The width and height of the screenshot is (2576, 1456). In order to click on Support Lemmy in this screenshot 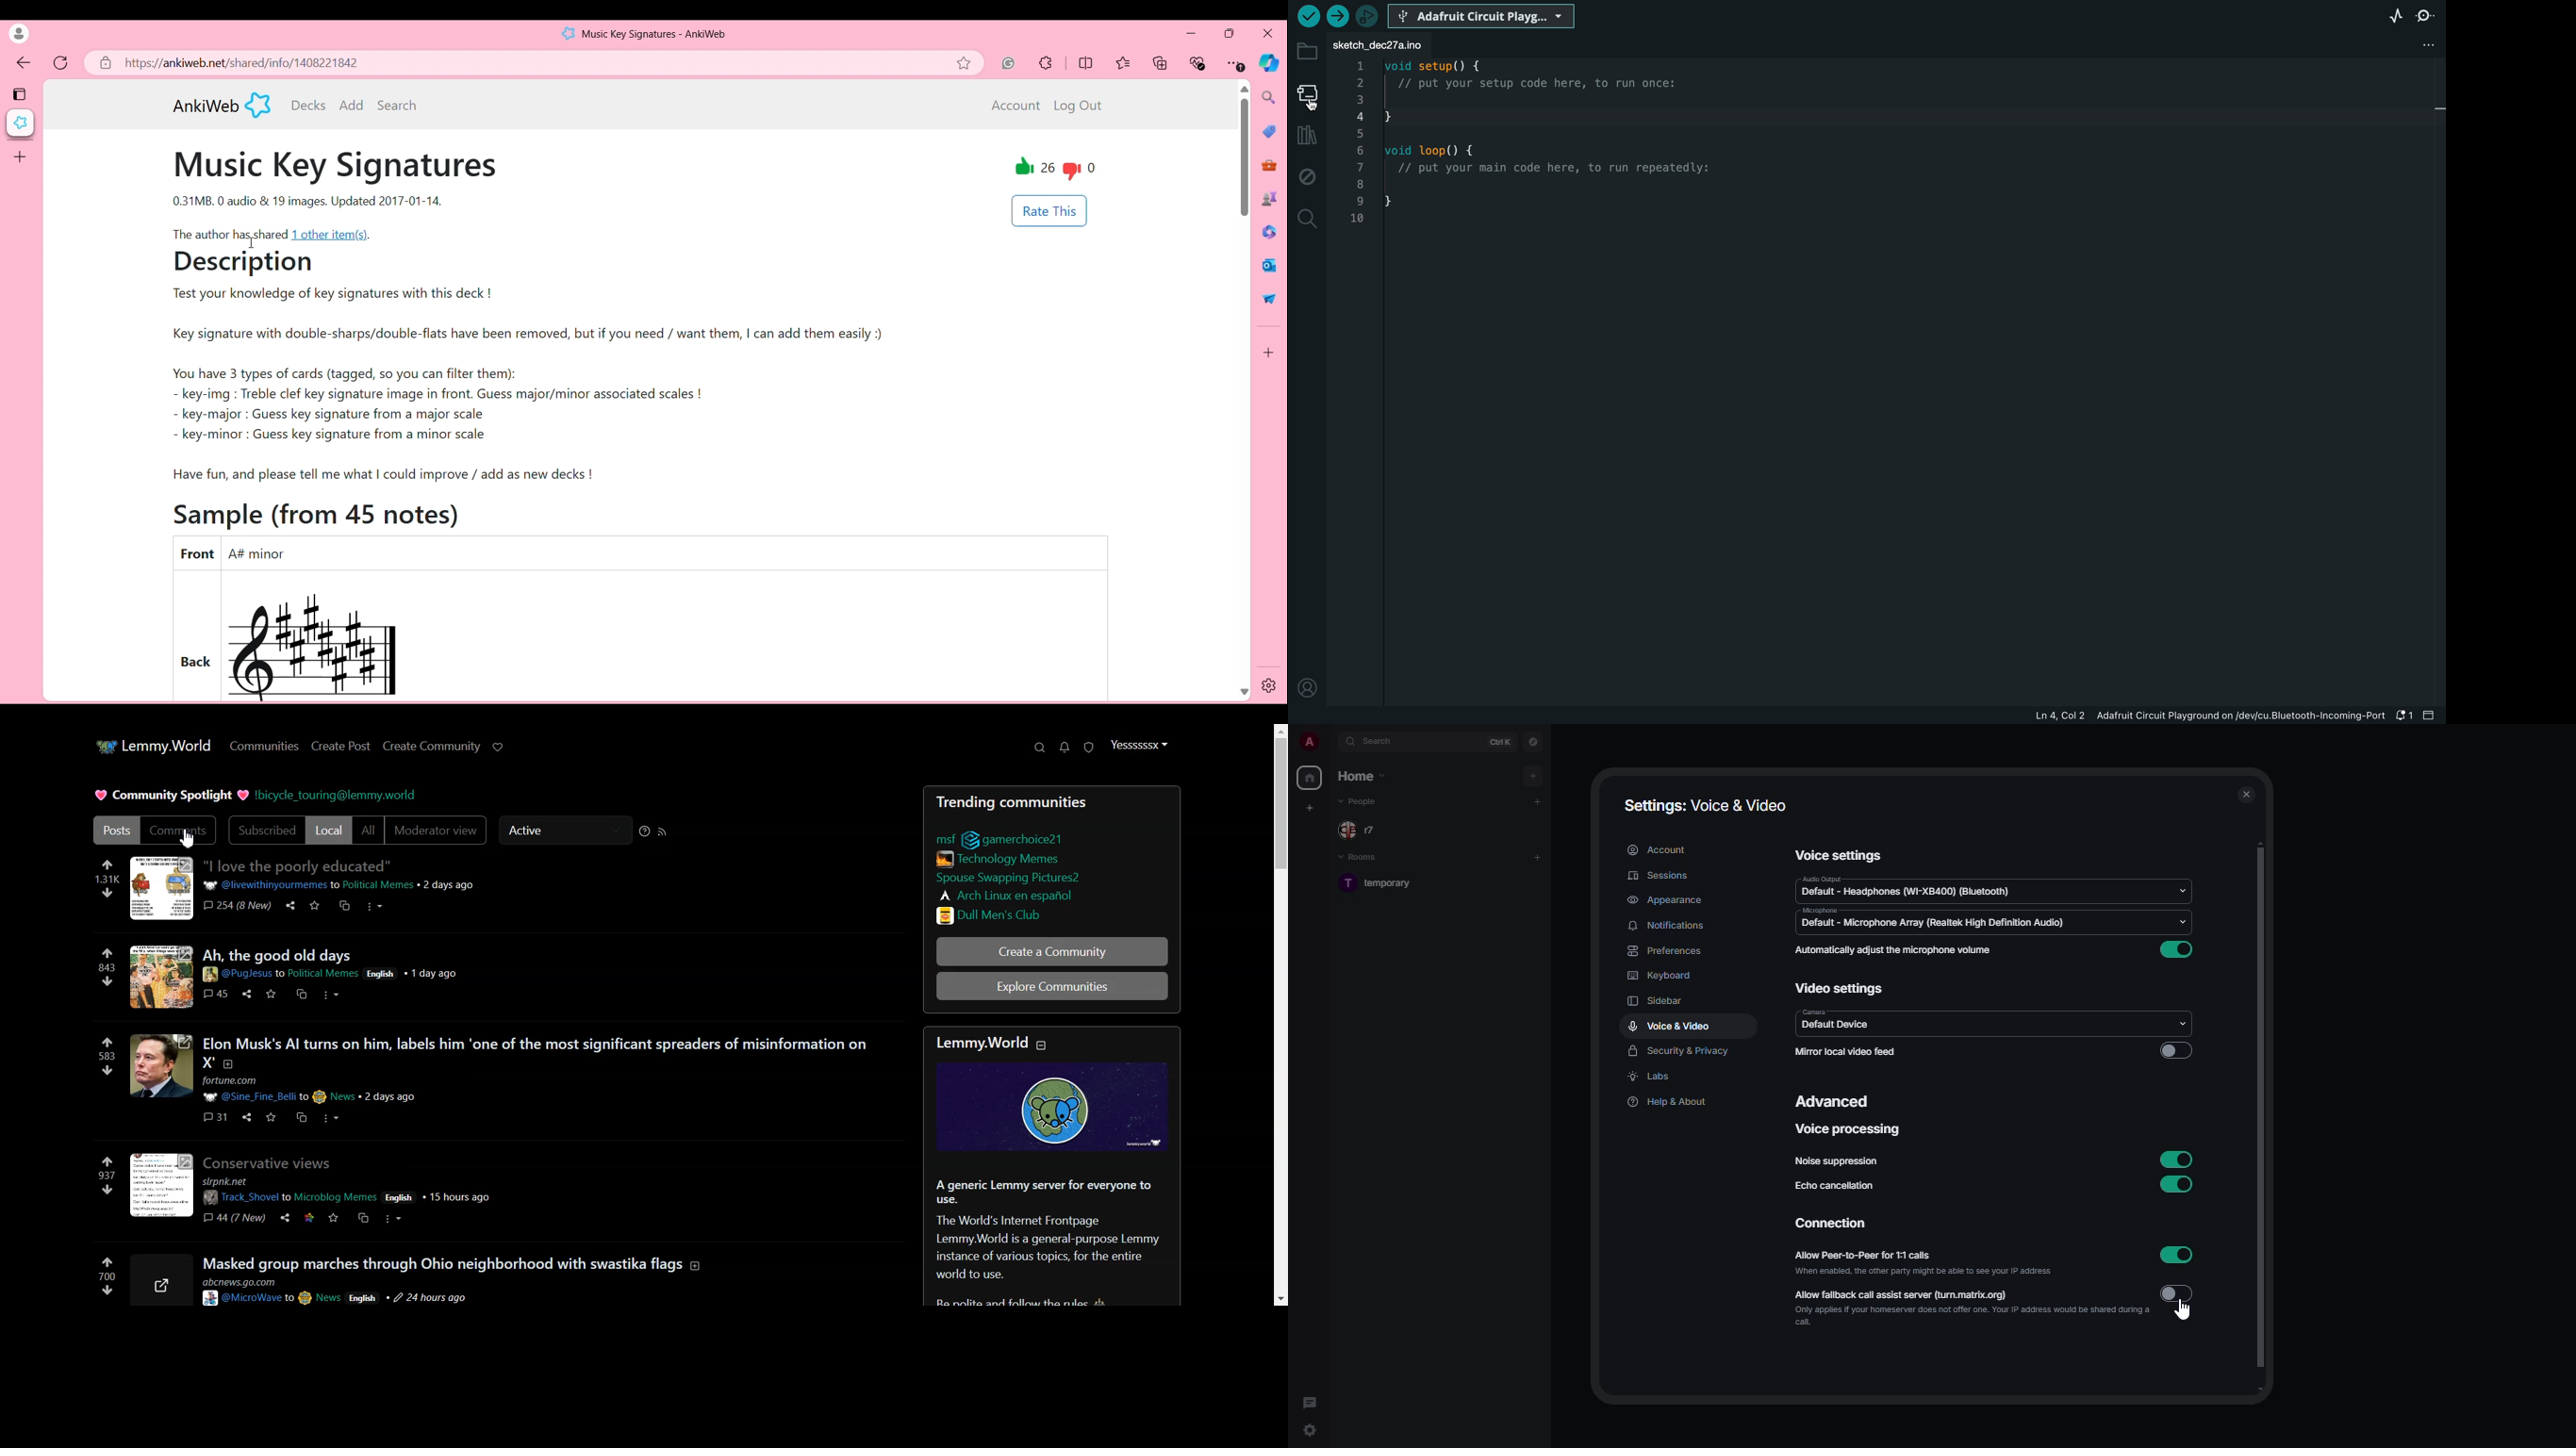, I will do `click(498, 746)`.